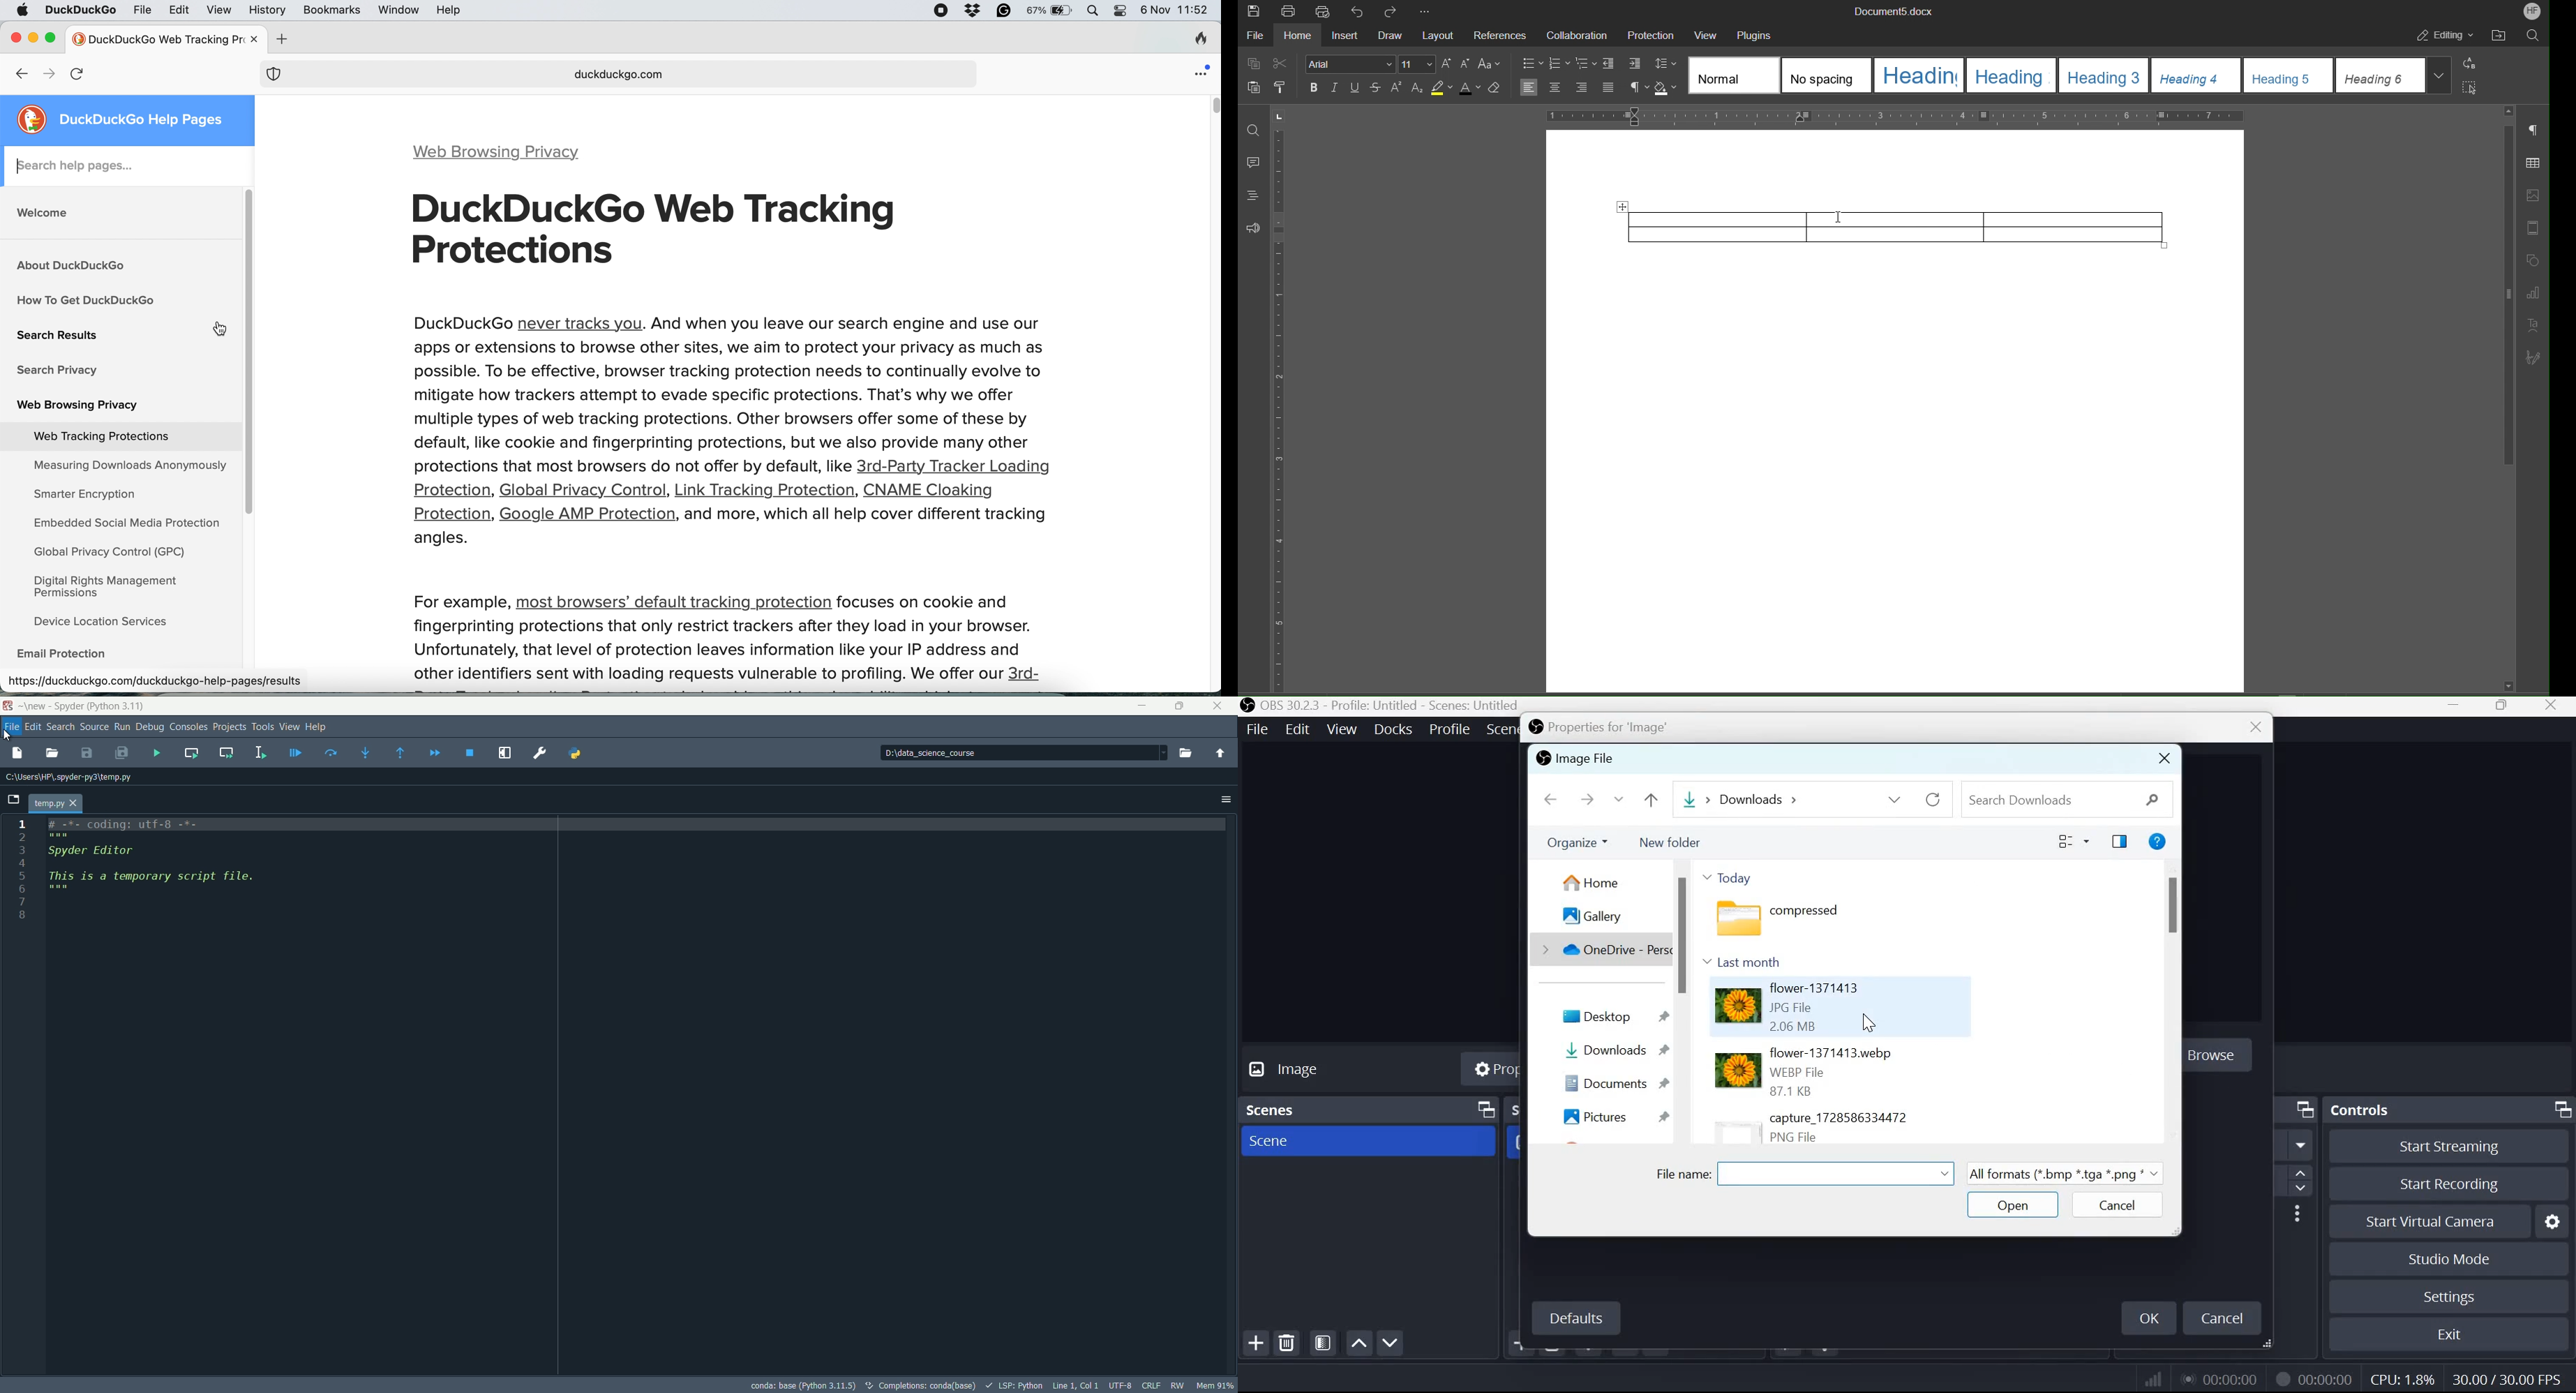 This screenshot has width=2576, height=1400. Describe the element at coordinates (1796, 921) in the screenshot. I see `compressed` at that location.